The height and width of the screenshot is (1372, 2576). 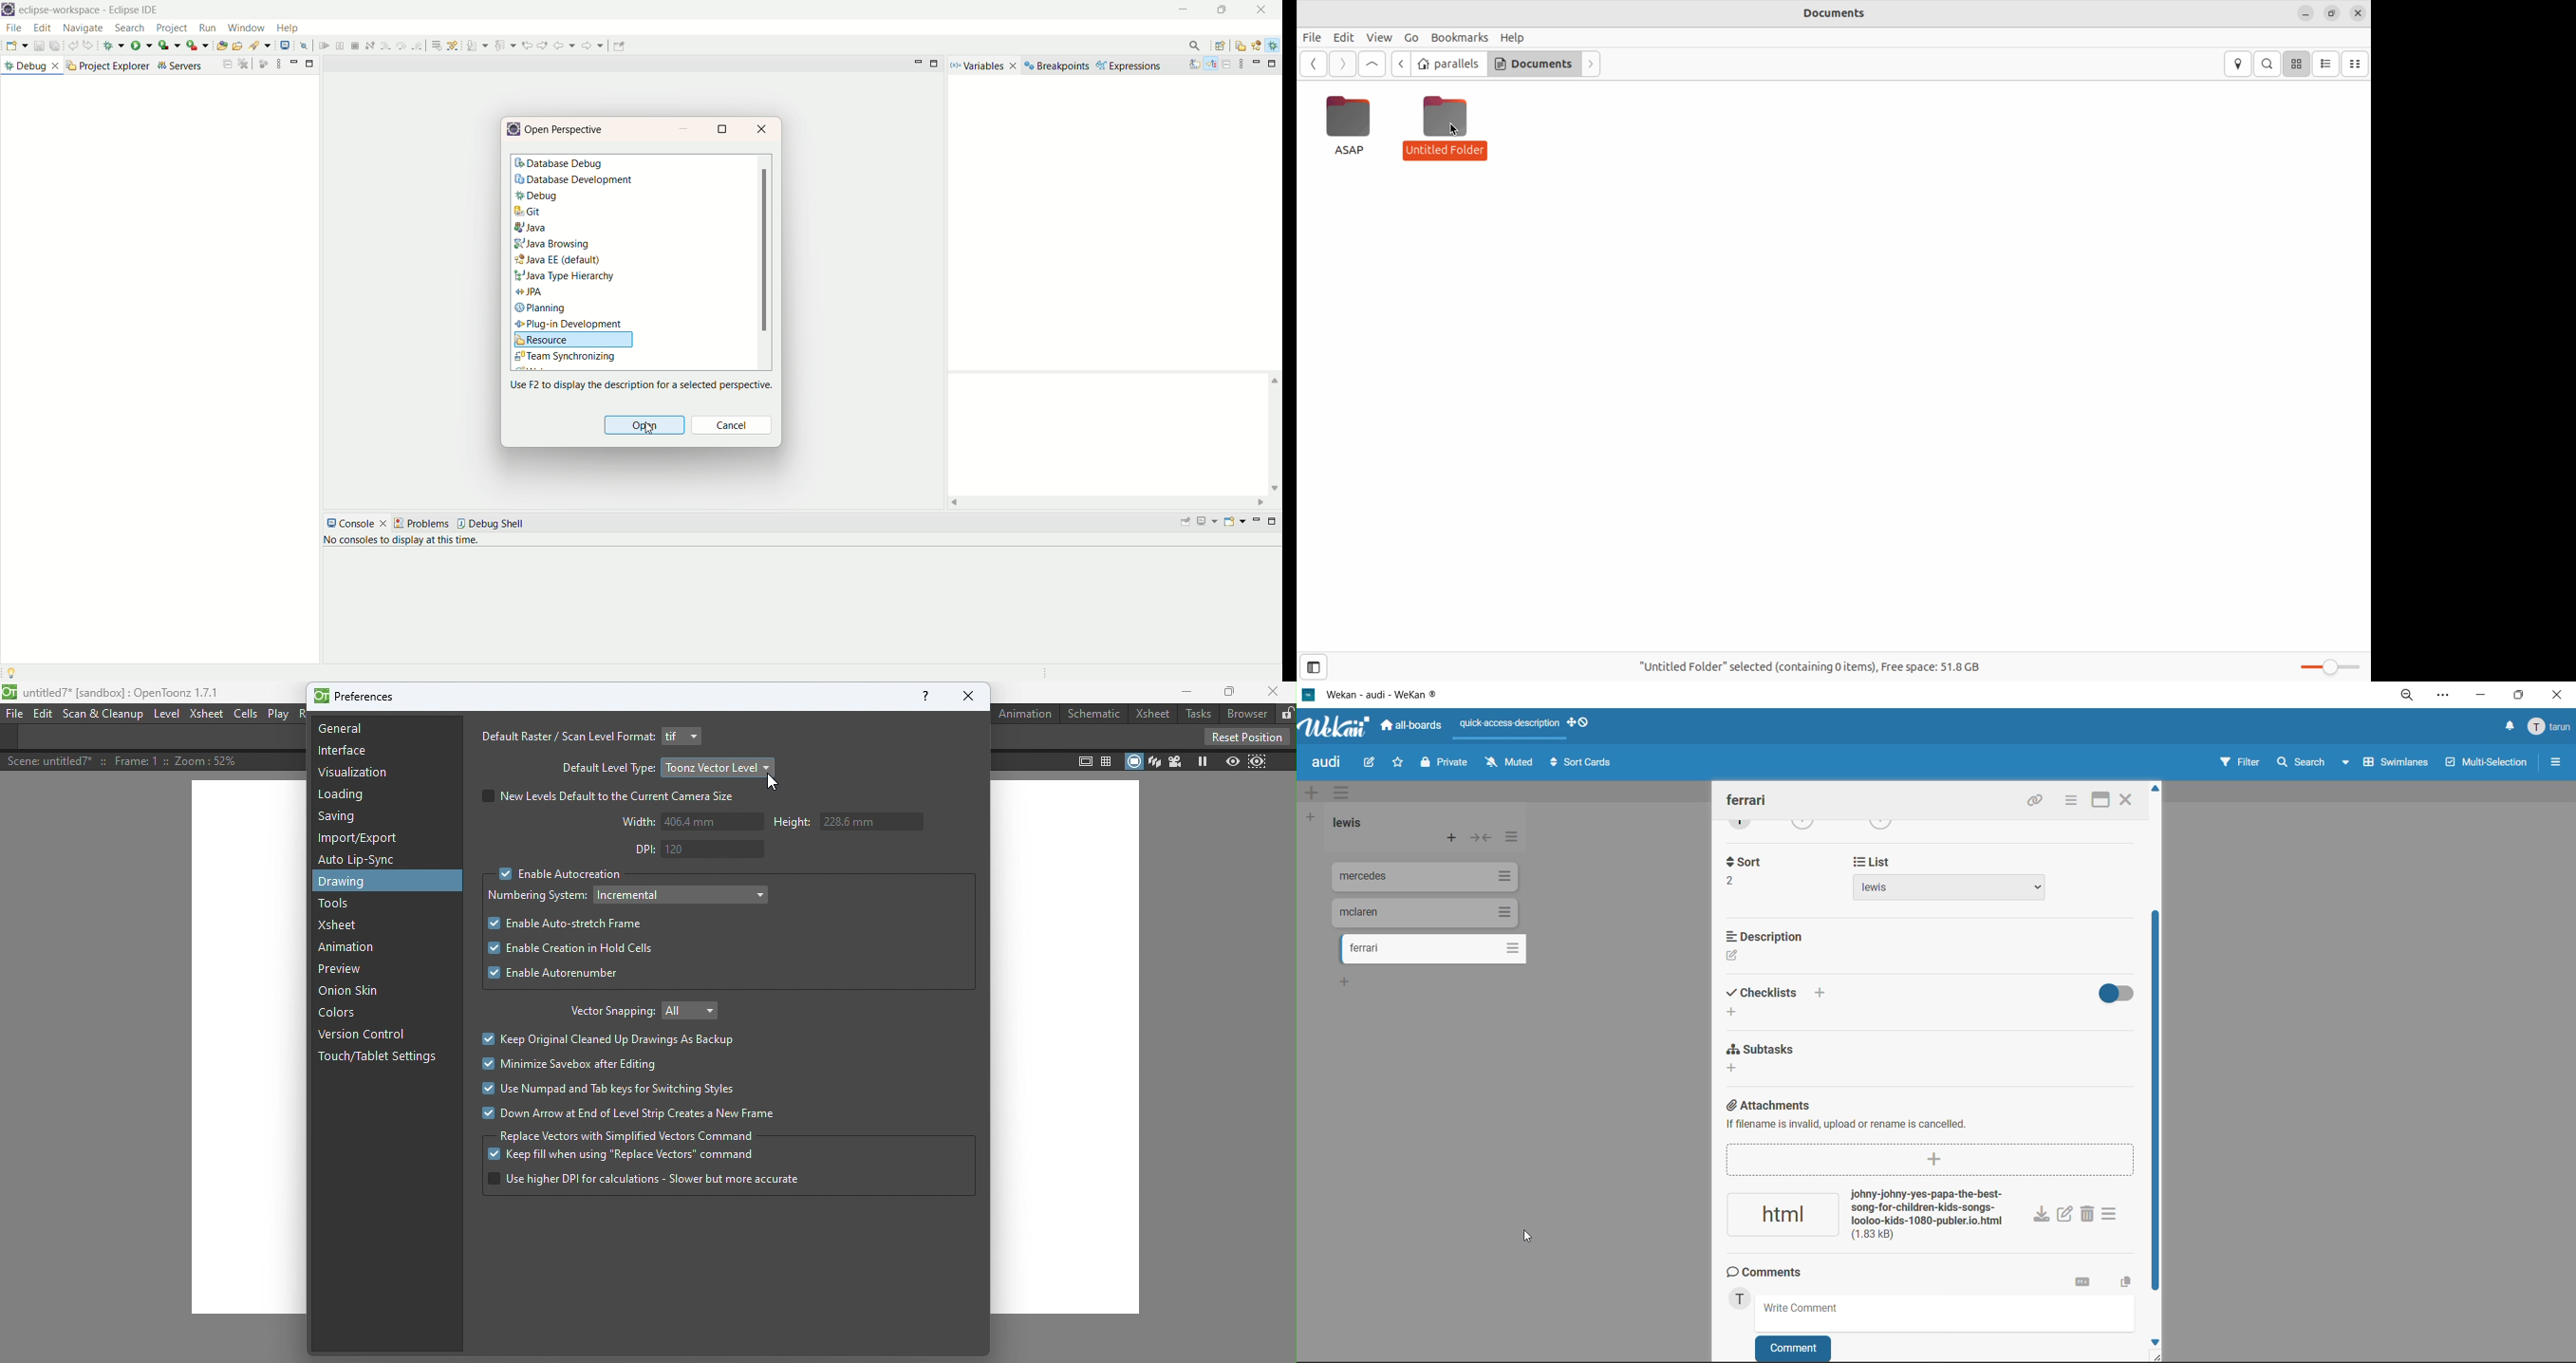 I want to click on list actions, so click(x=1515, y=840).